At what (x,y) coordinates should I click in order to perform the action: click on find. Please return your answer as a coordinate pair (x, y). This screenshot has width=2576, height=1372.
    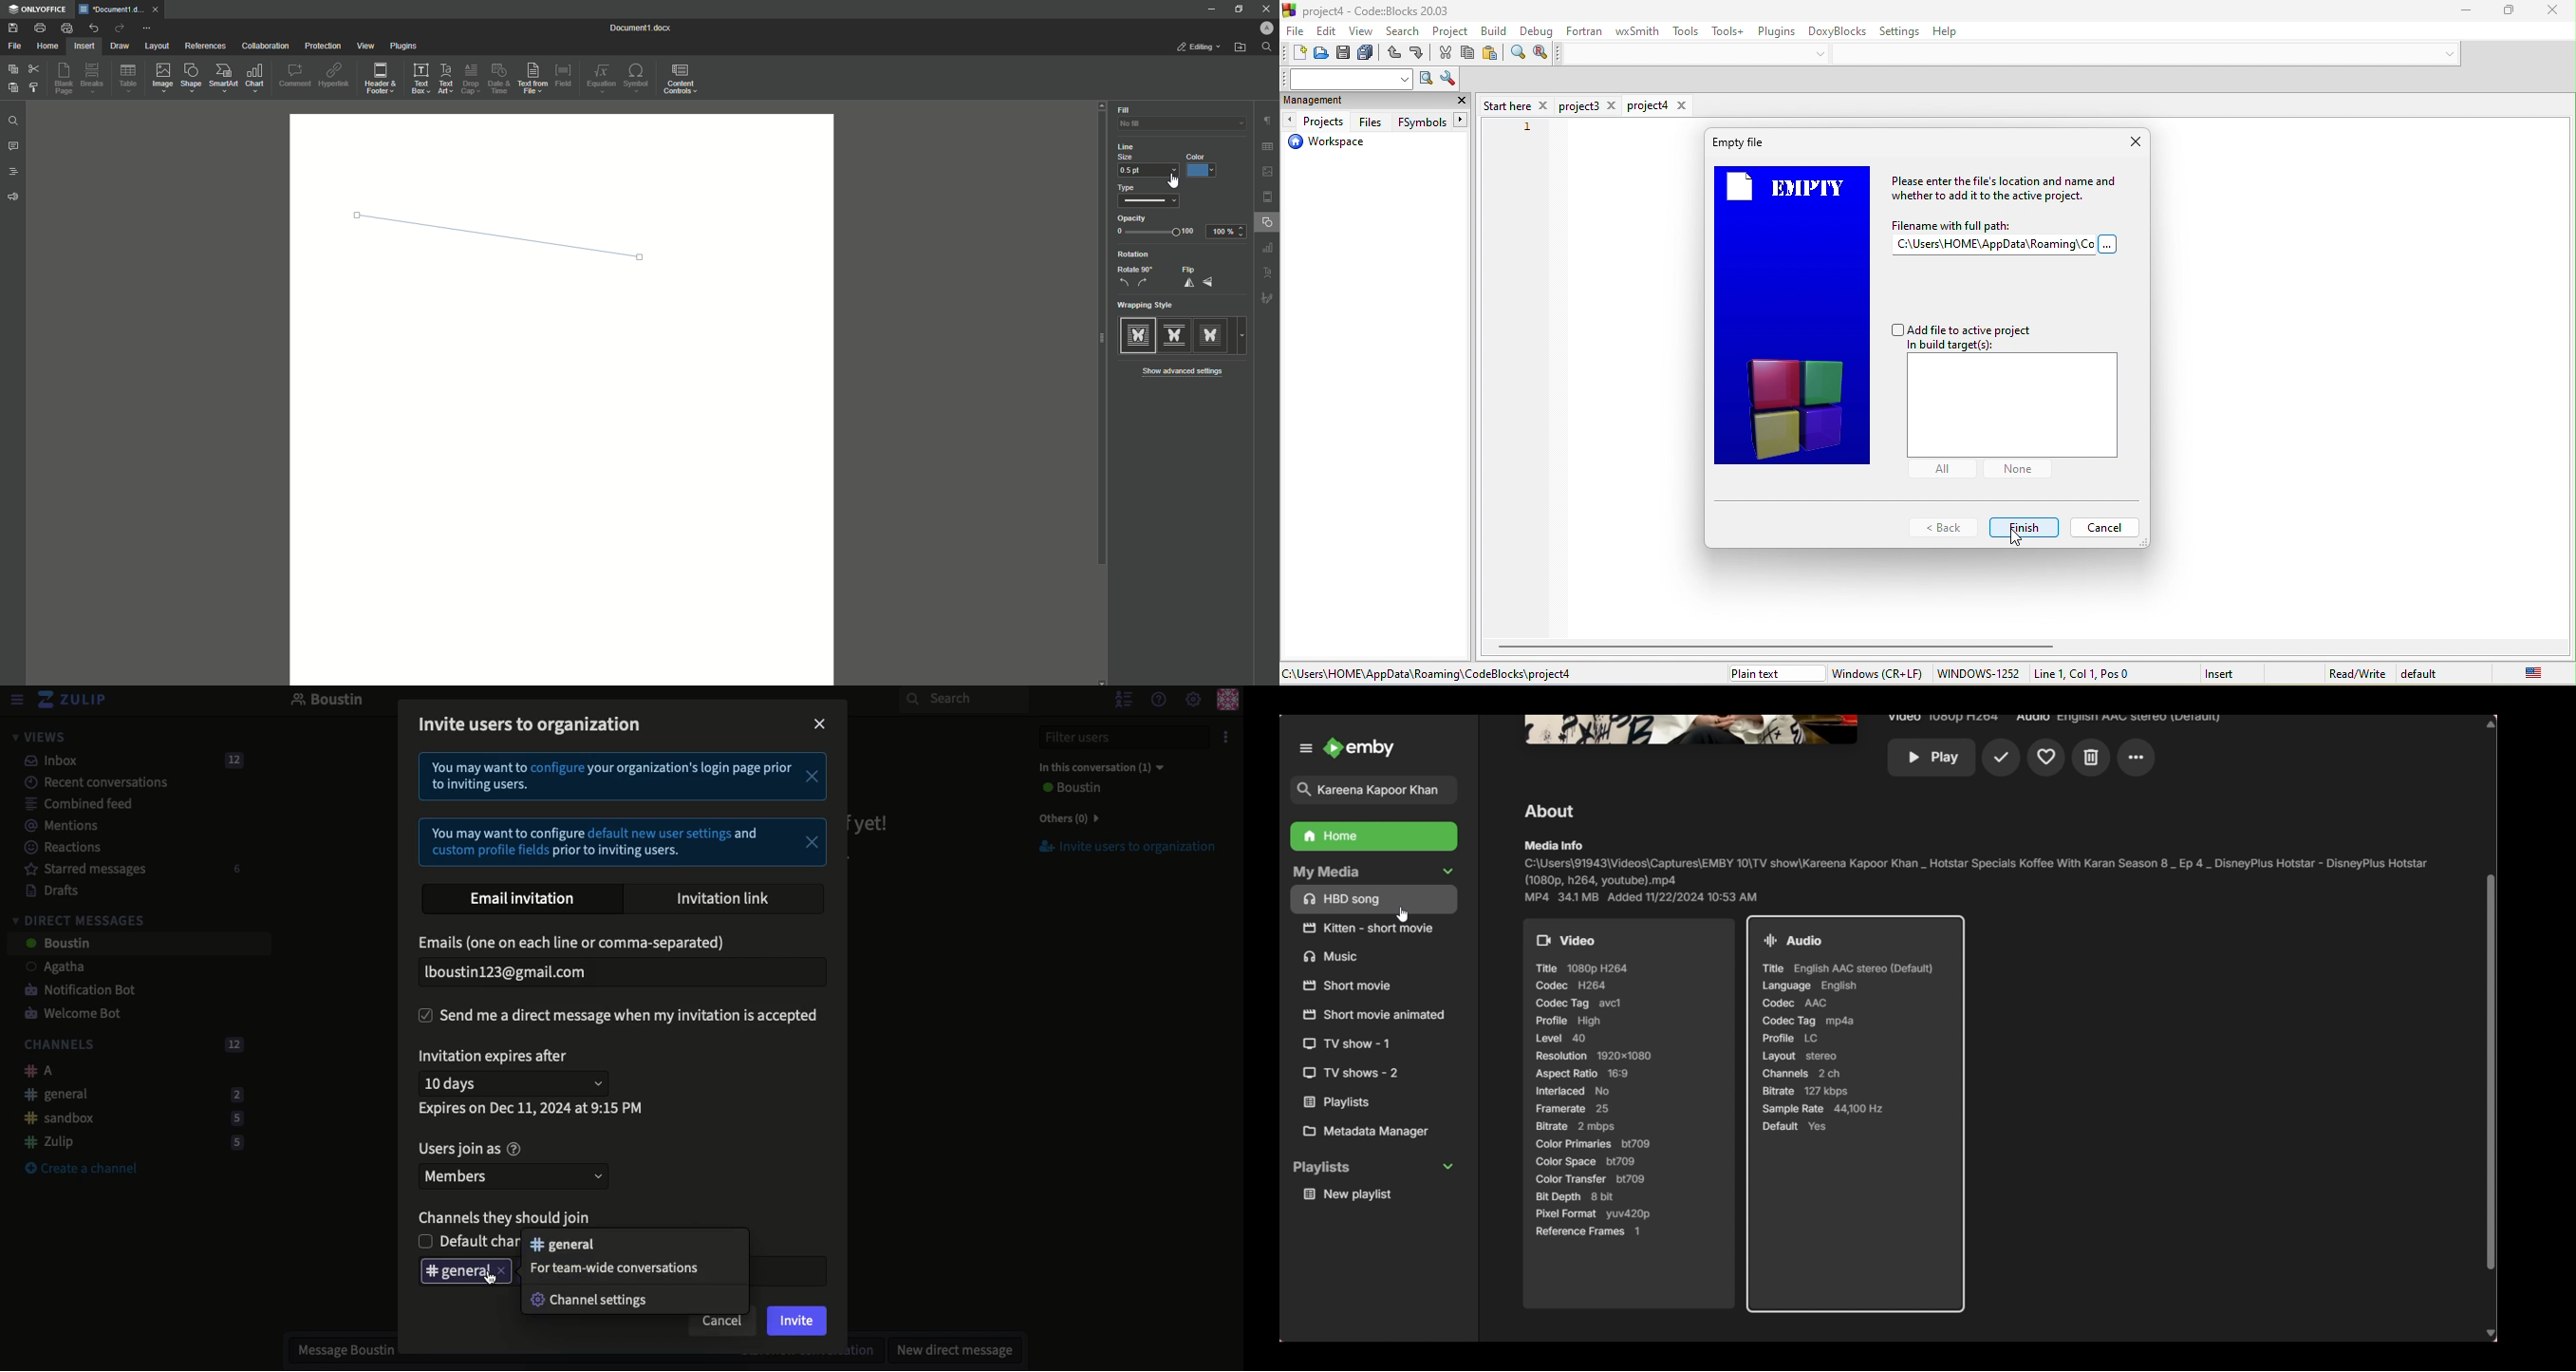
    Looking at the image, I should click on (1517, 55).